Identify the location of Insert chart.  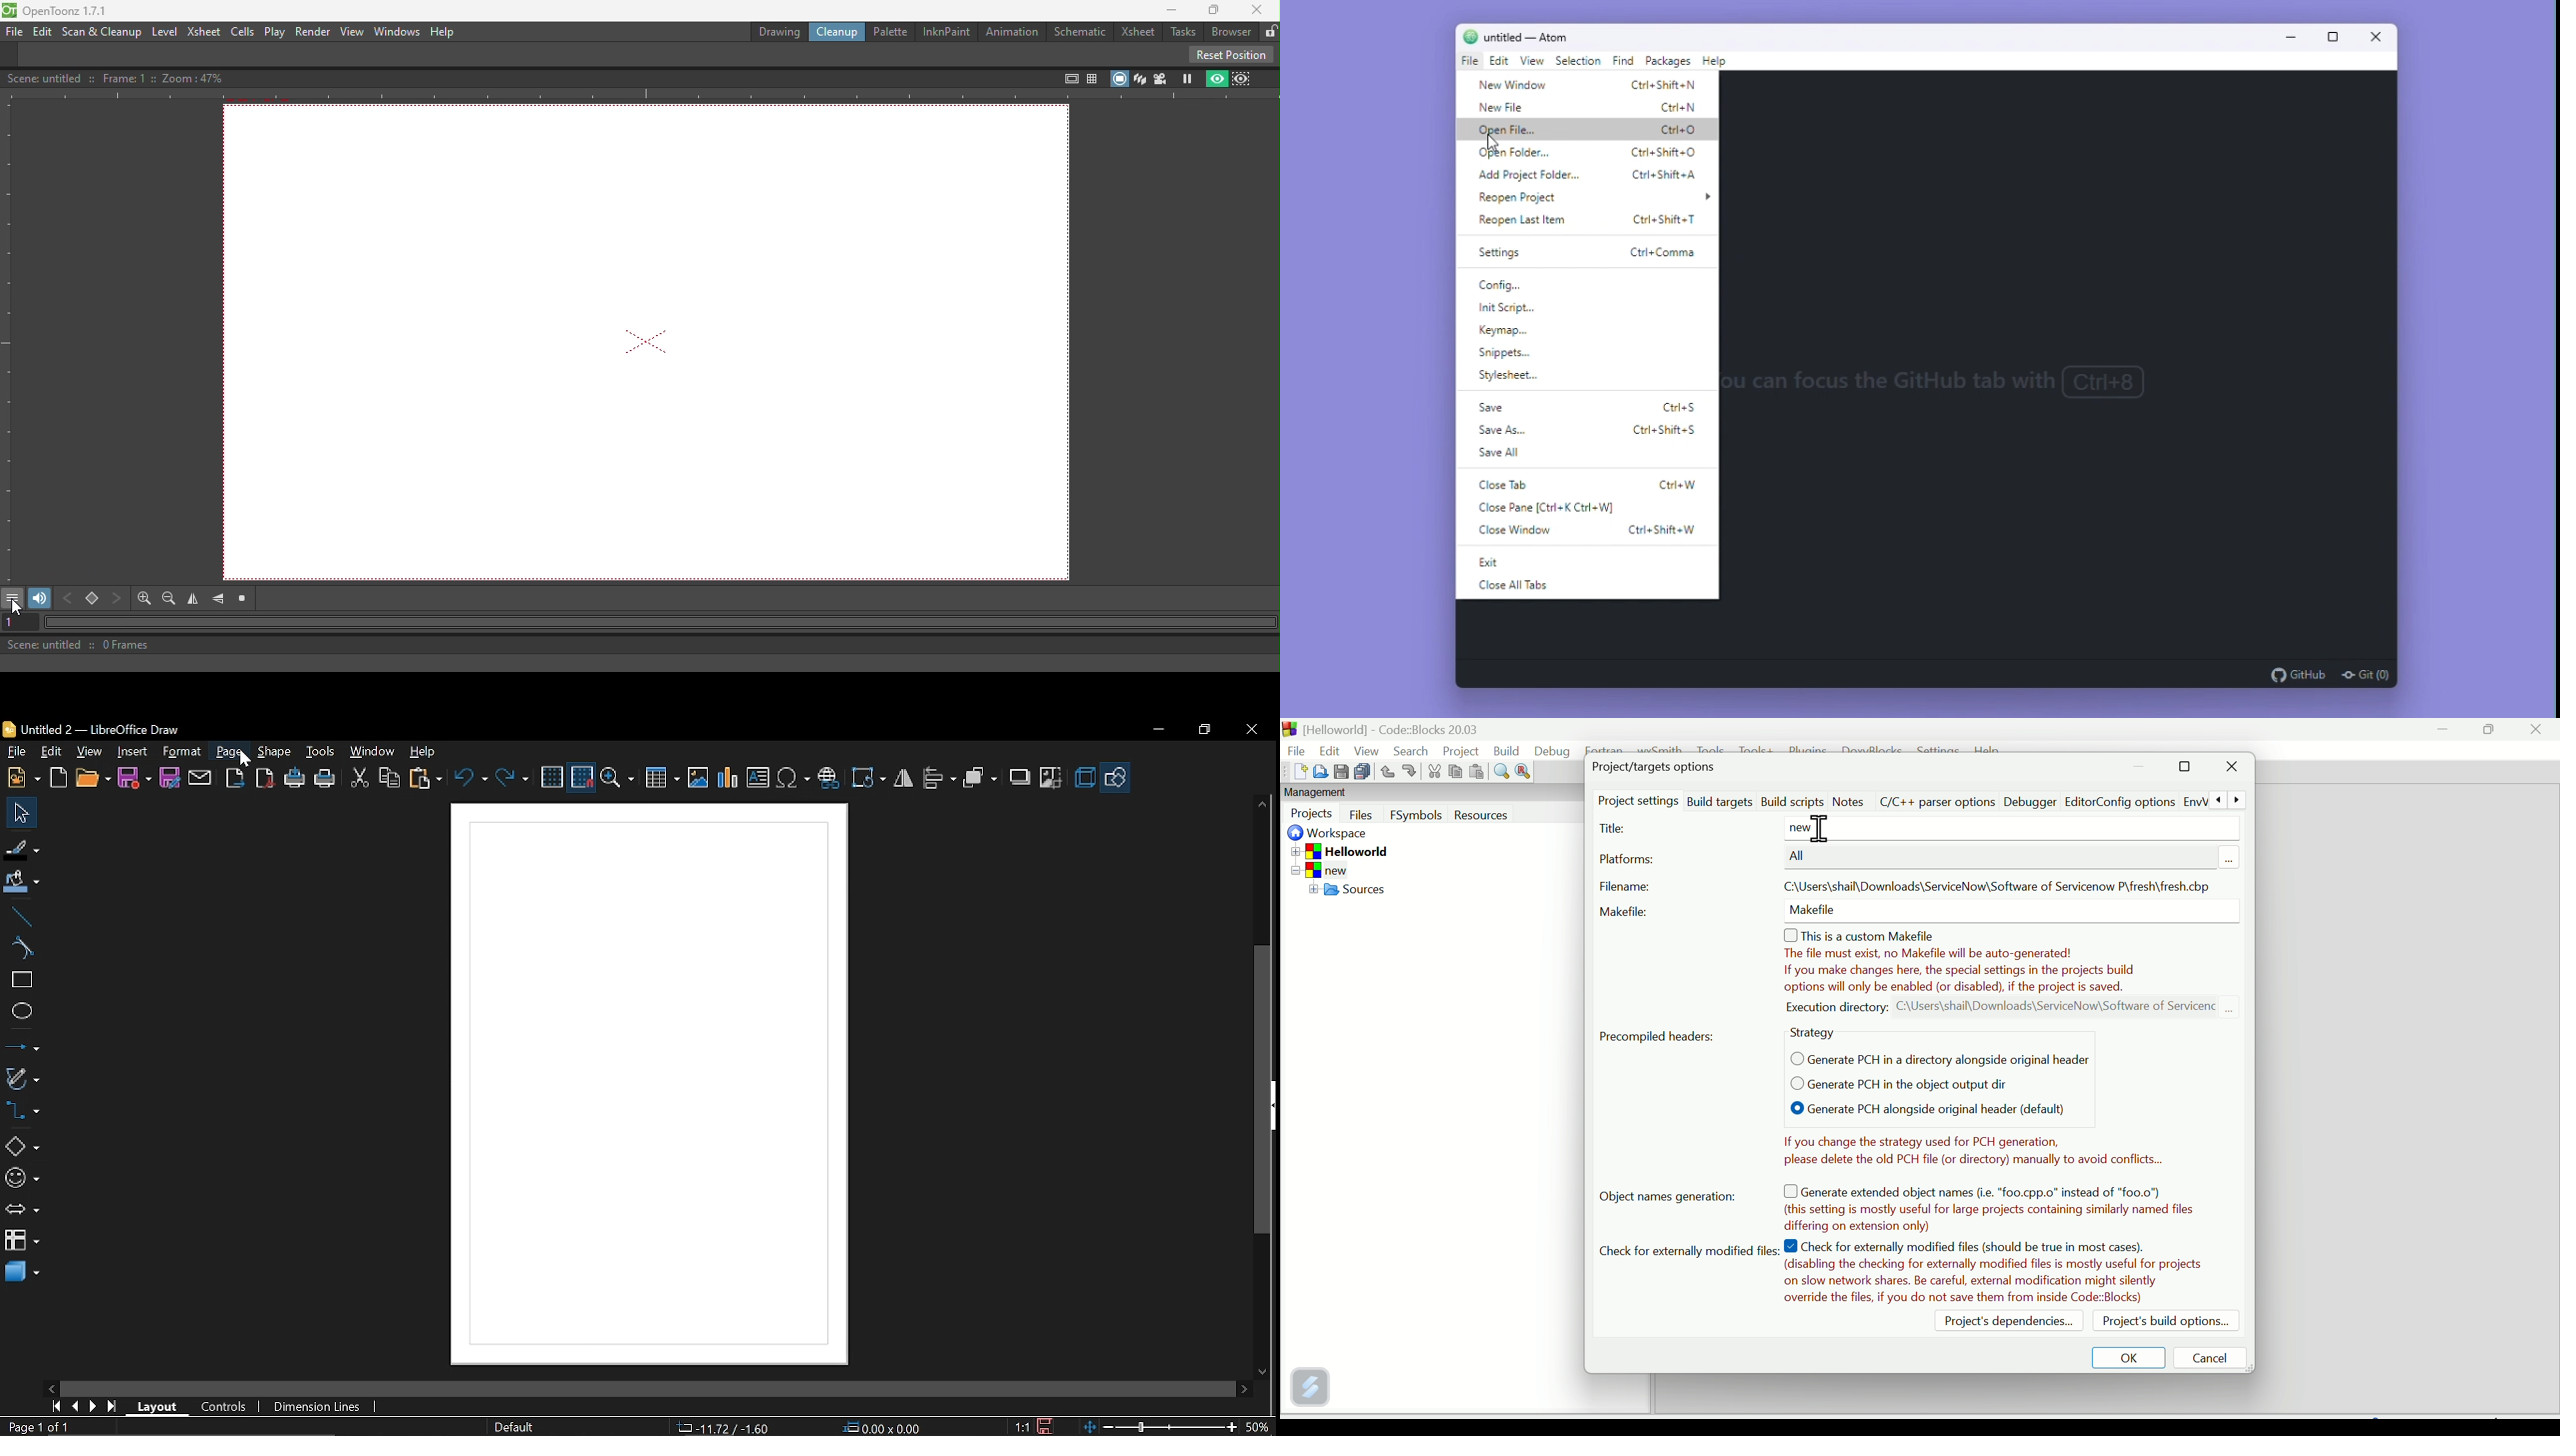
(728, 780).